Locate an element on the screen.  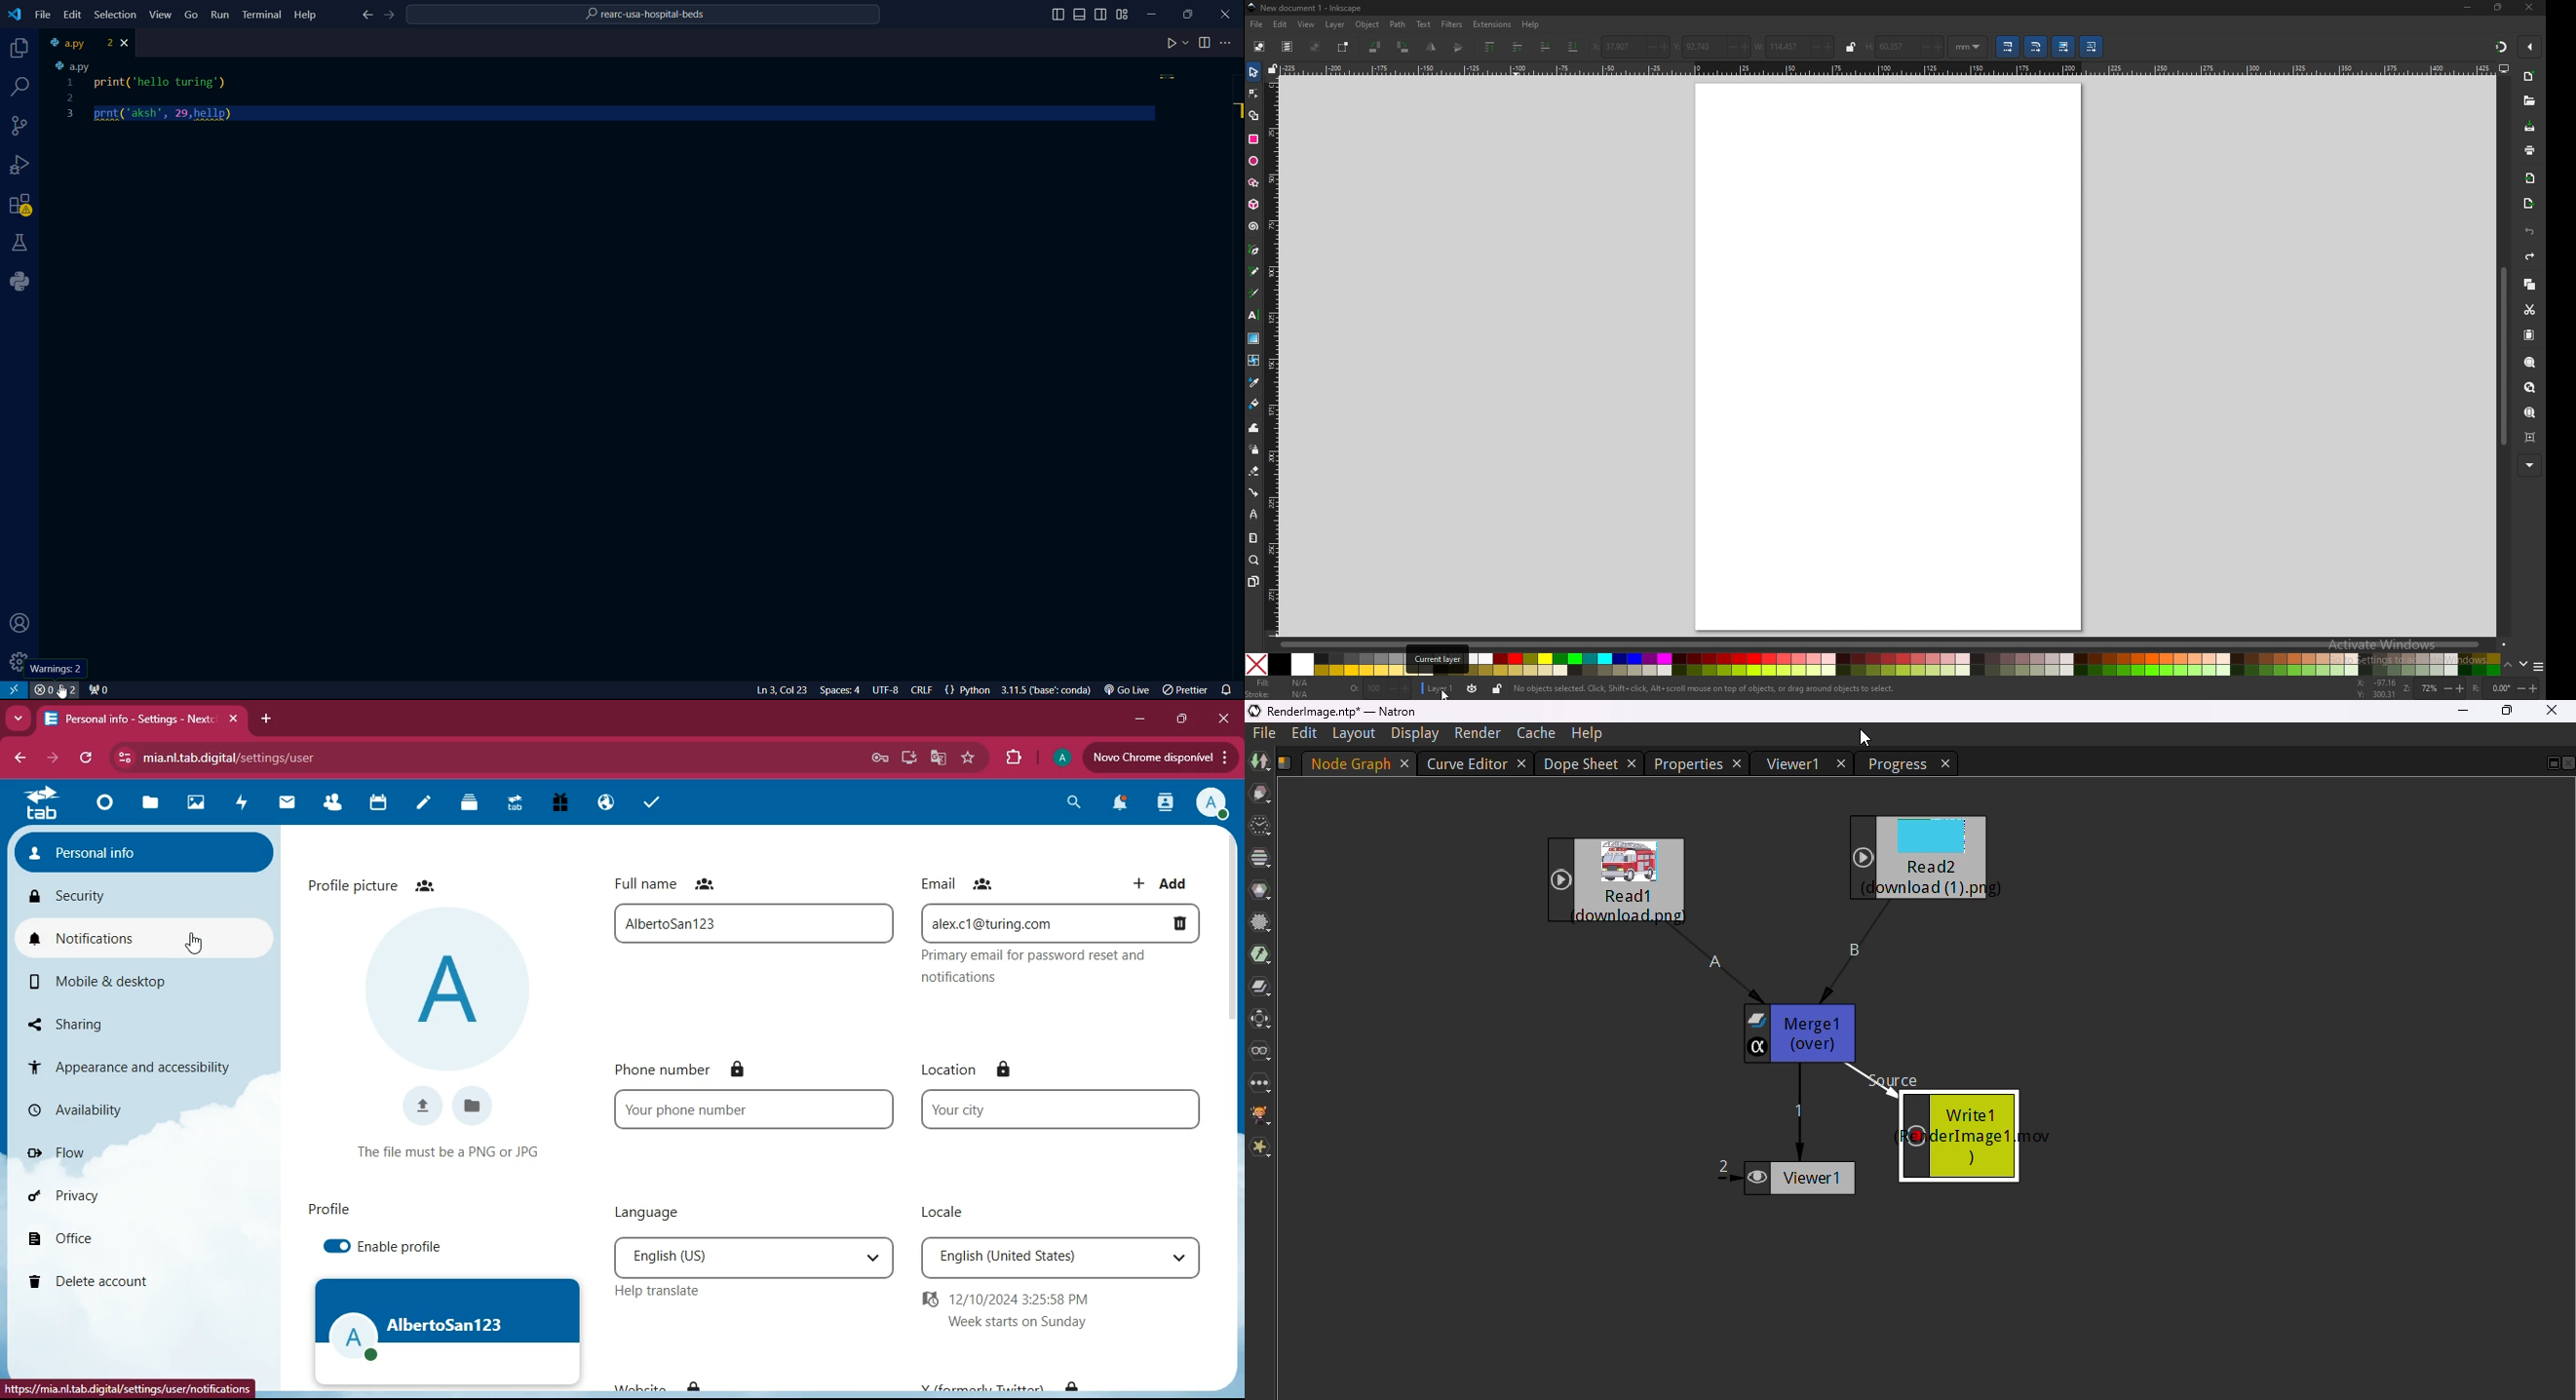
office is located at coordinates (106, 1239).